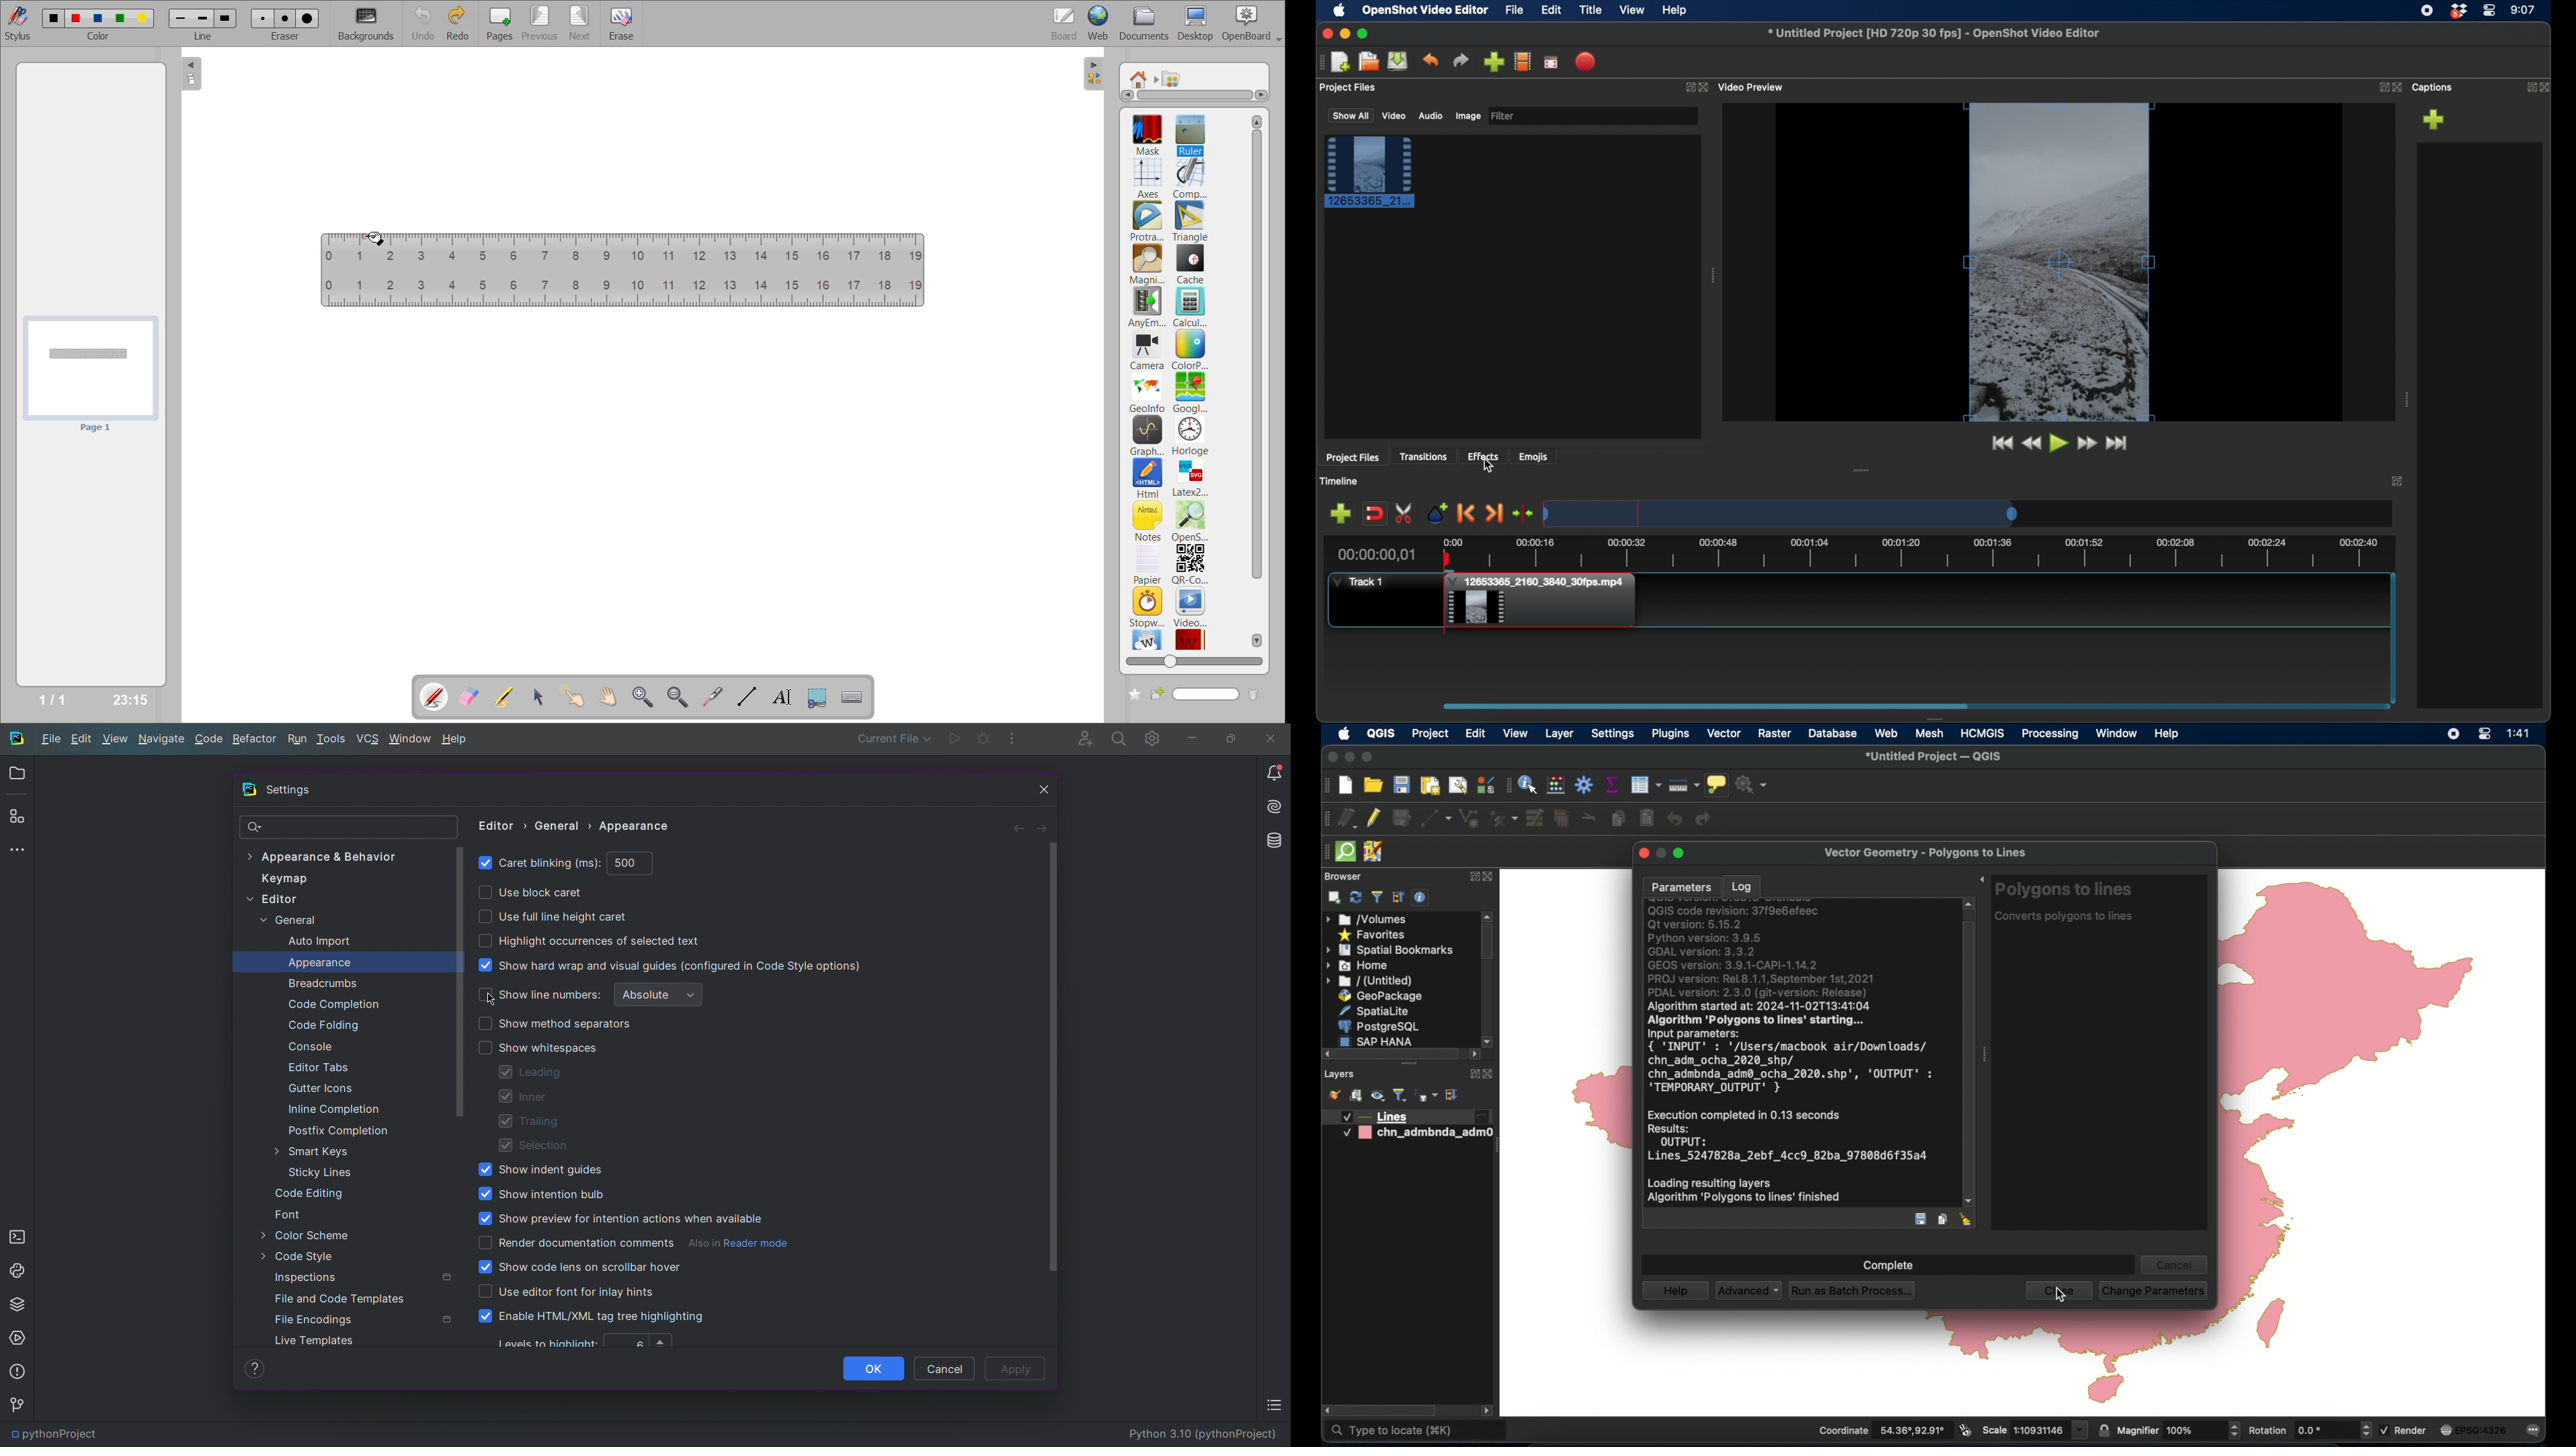 This screenshot has height=1456, width=2576. I want to click on erase, so click(627, 23).